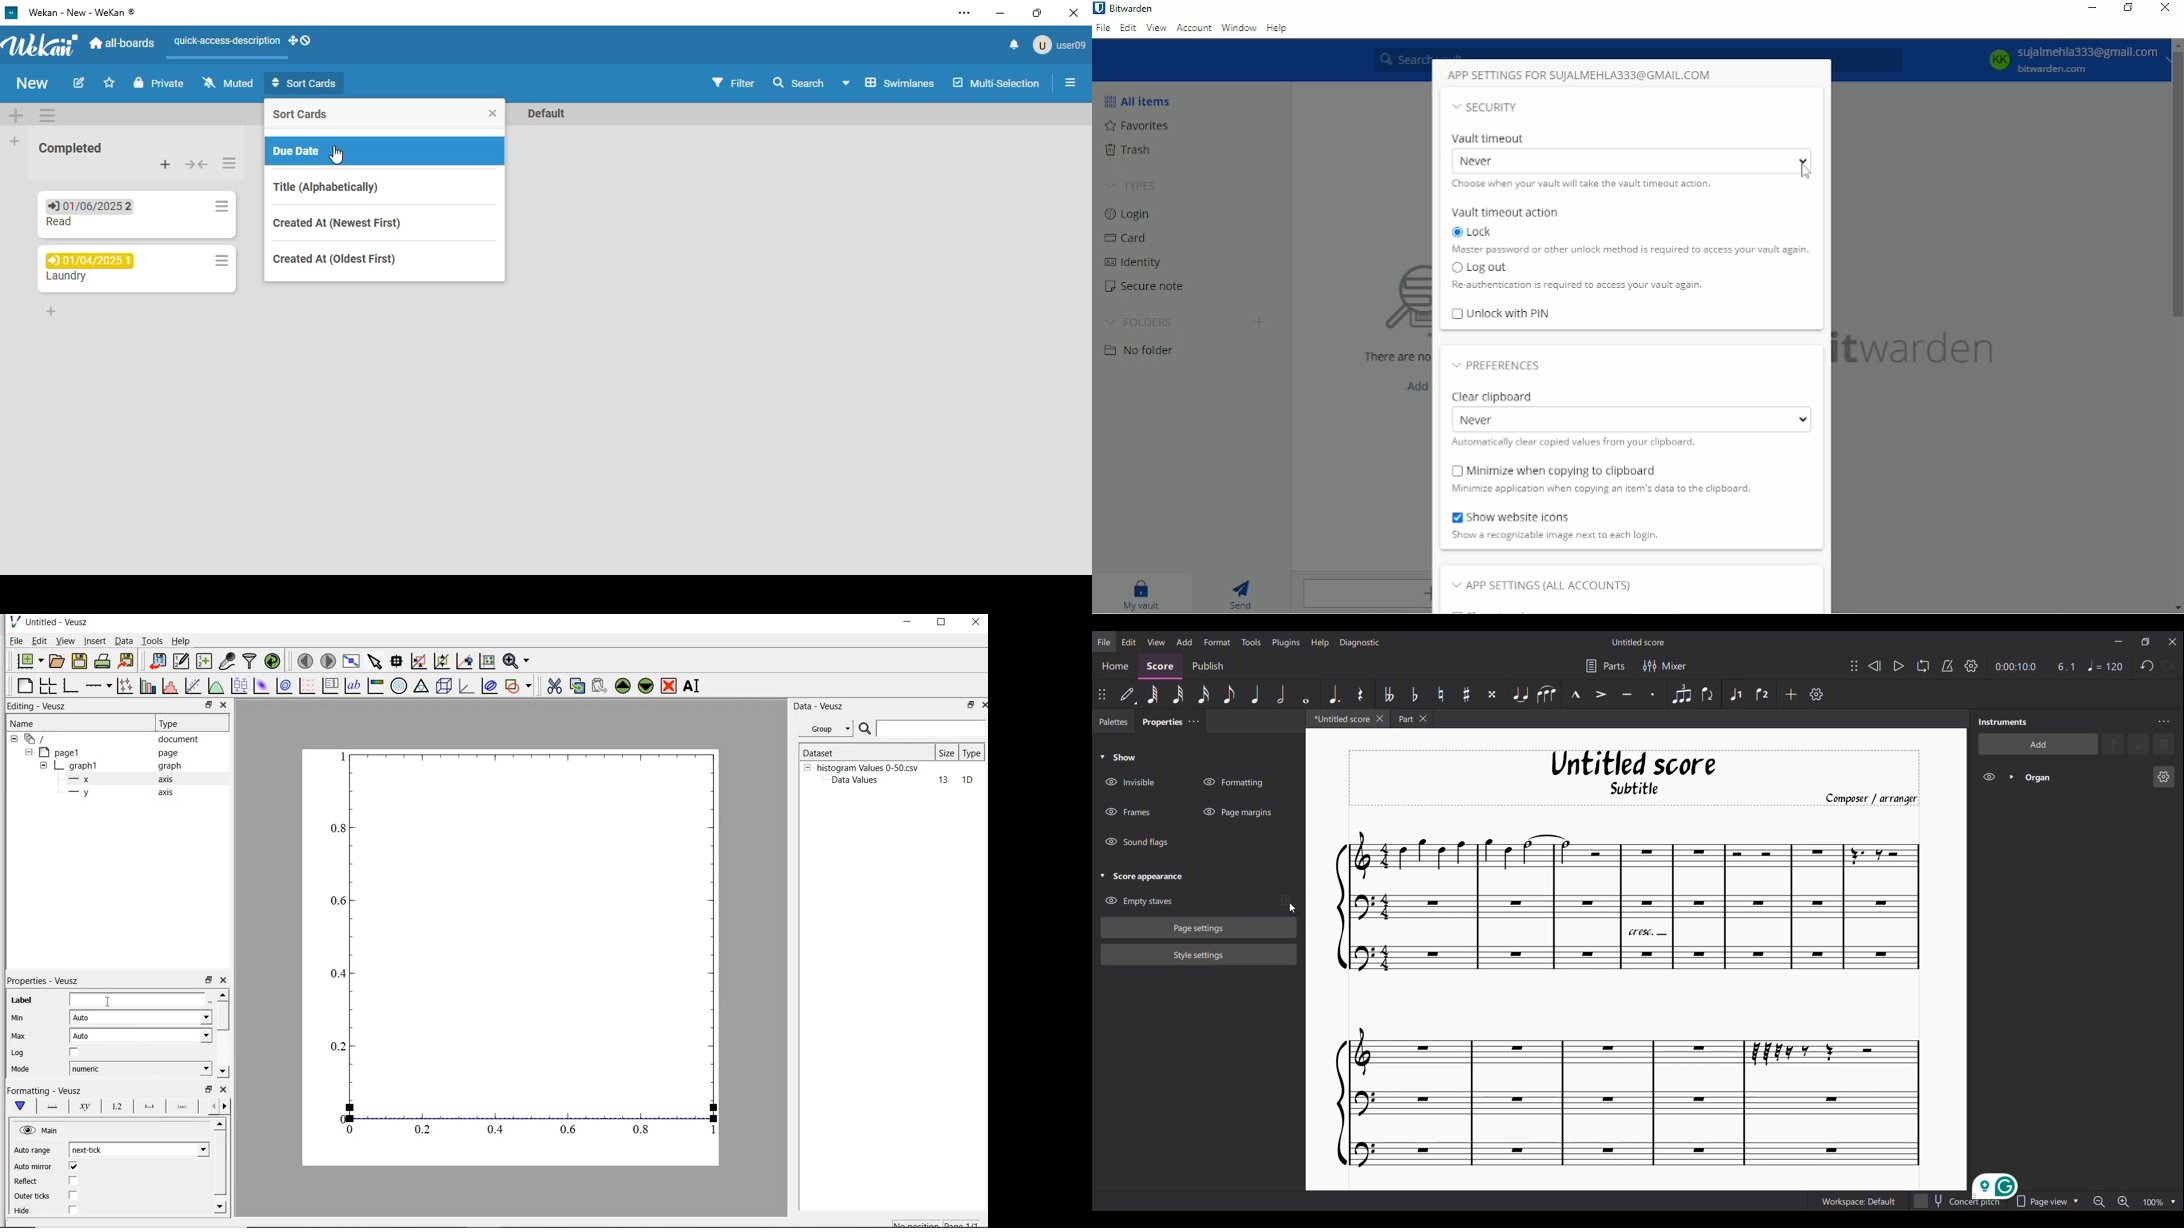  Describe the element at coordinates (1135, 263) in the screenshot. I see `Identity` at that location.